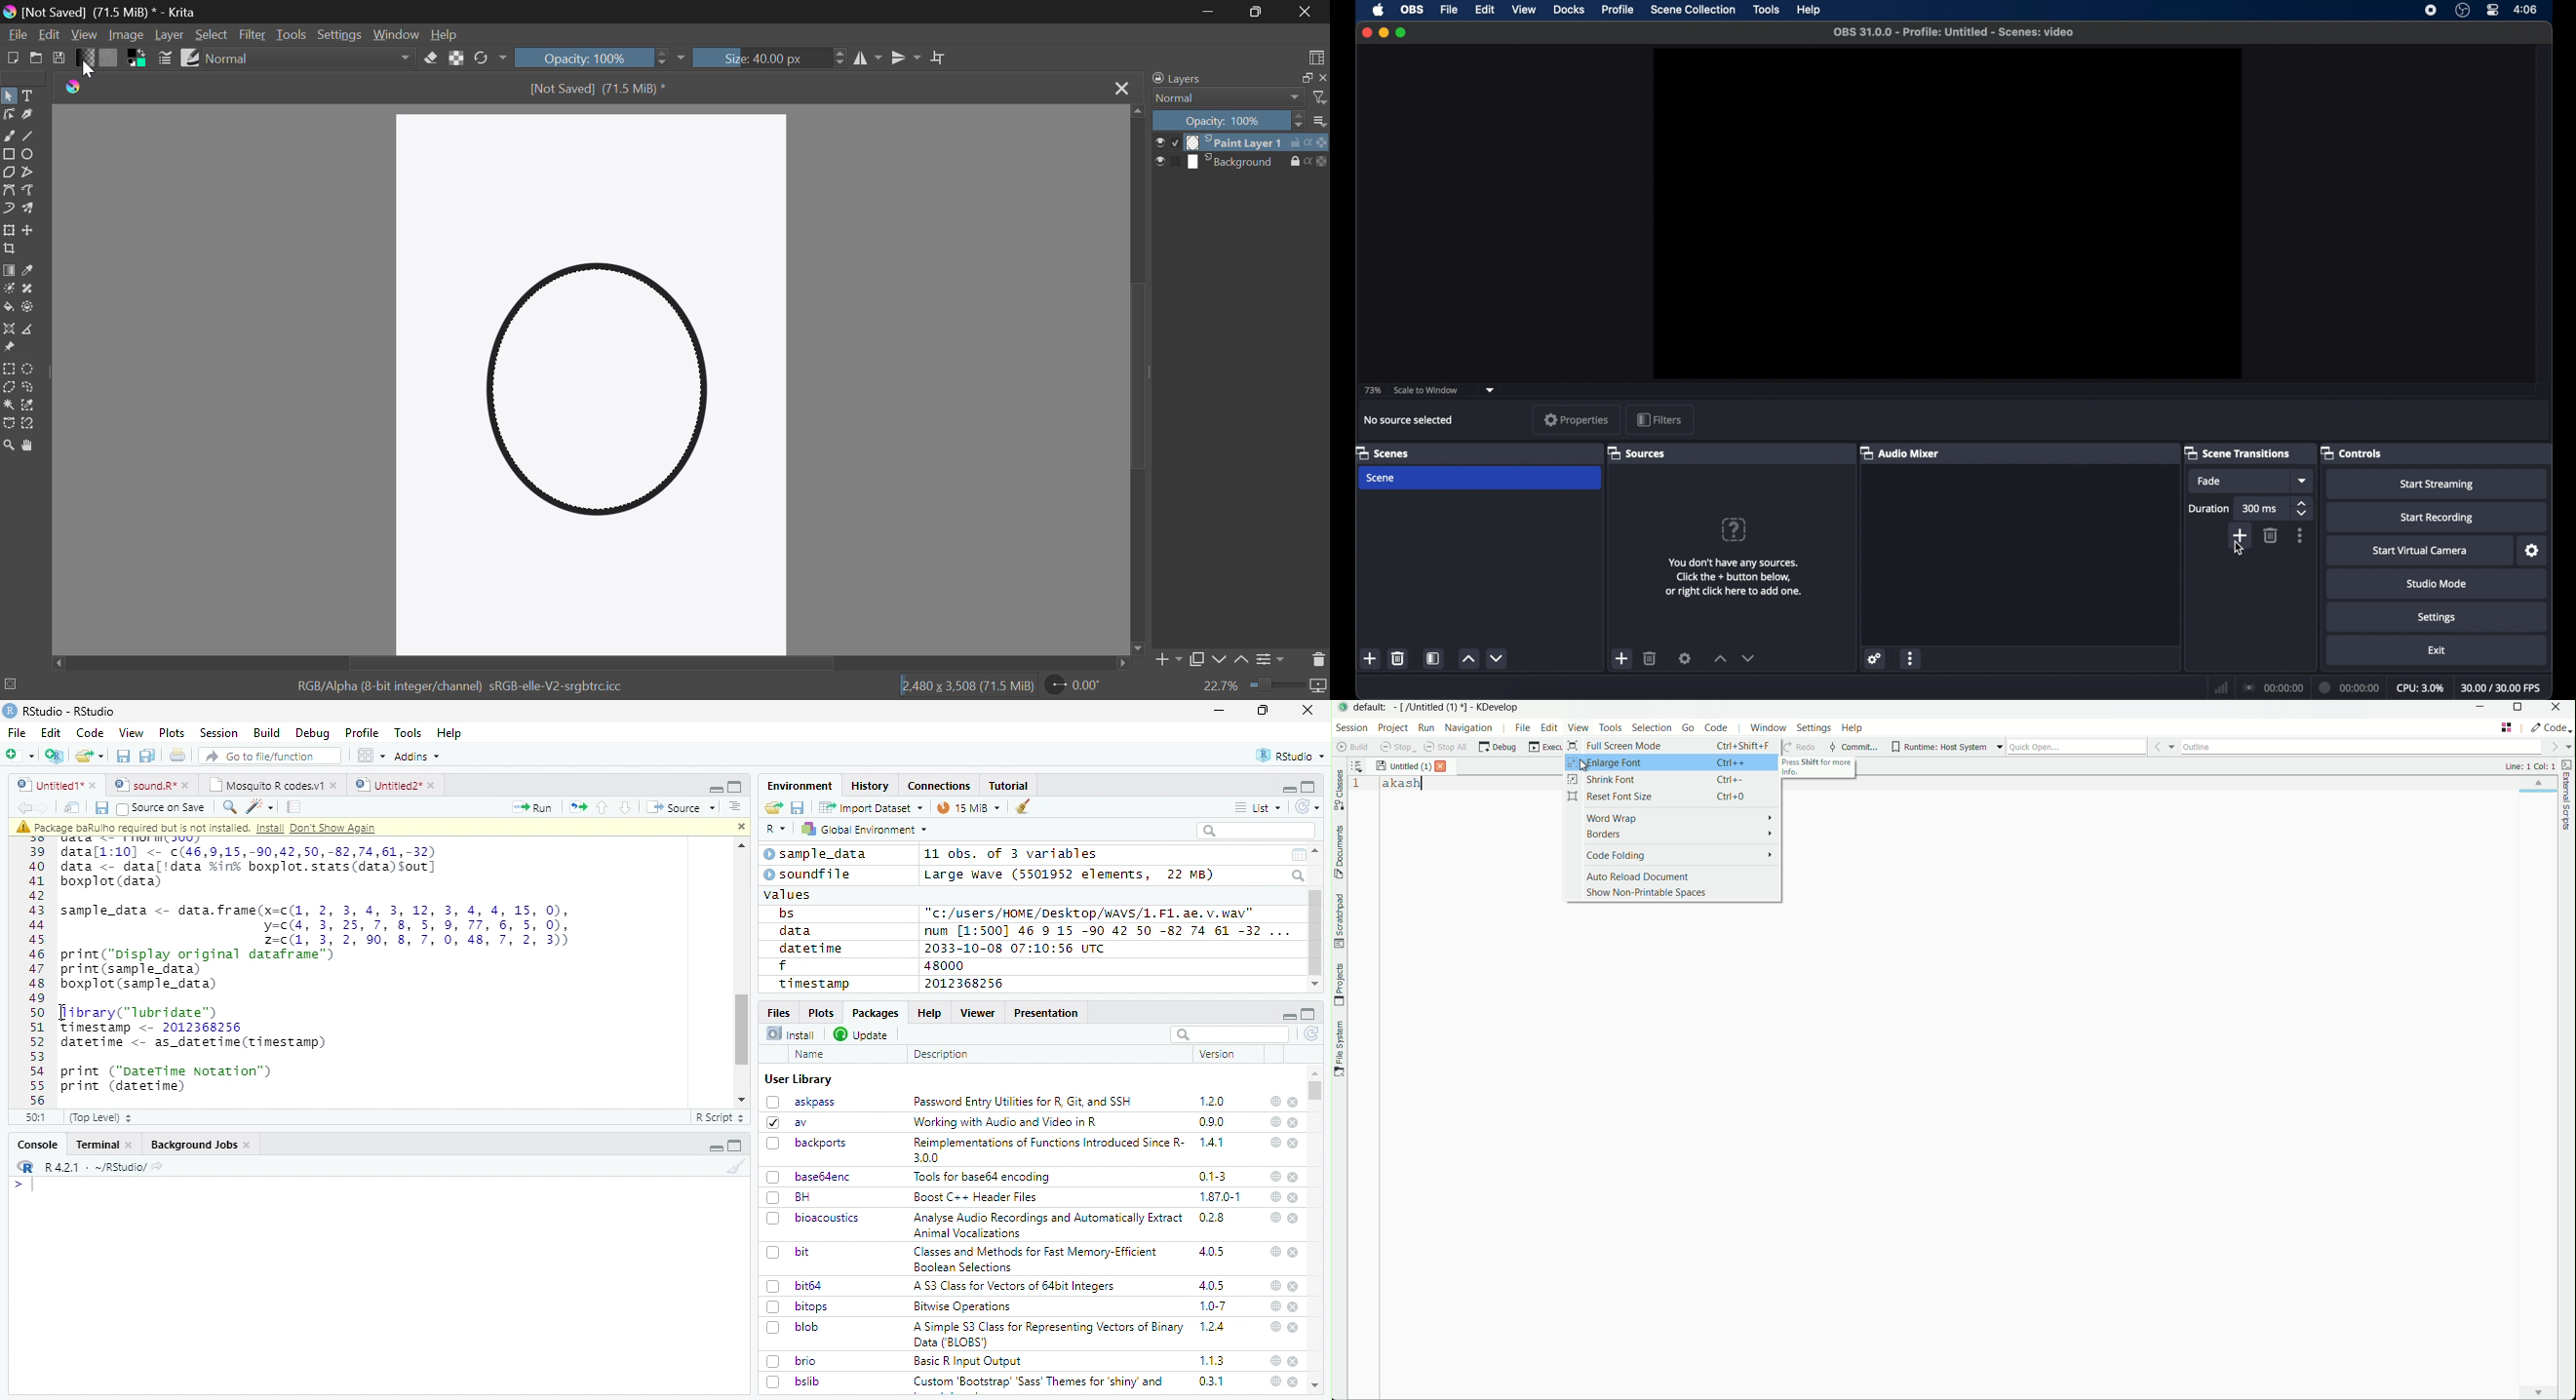 This screenshot has height=1400, width=2576. Describe the element at coordinates (791, 1197) in the screenshot. I see `BH` at that location.